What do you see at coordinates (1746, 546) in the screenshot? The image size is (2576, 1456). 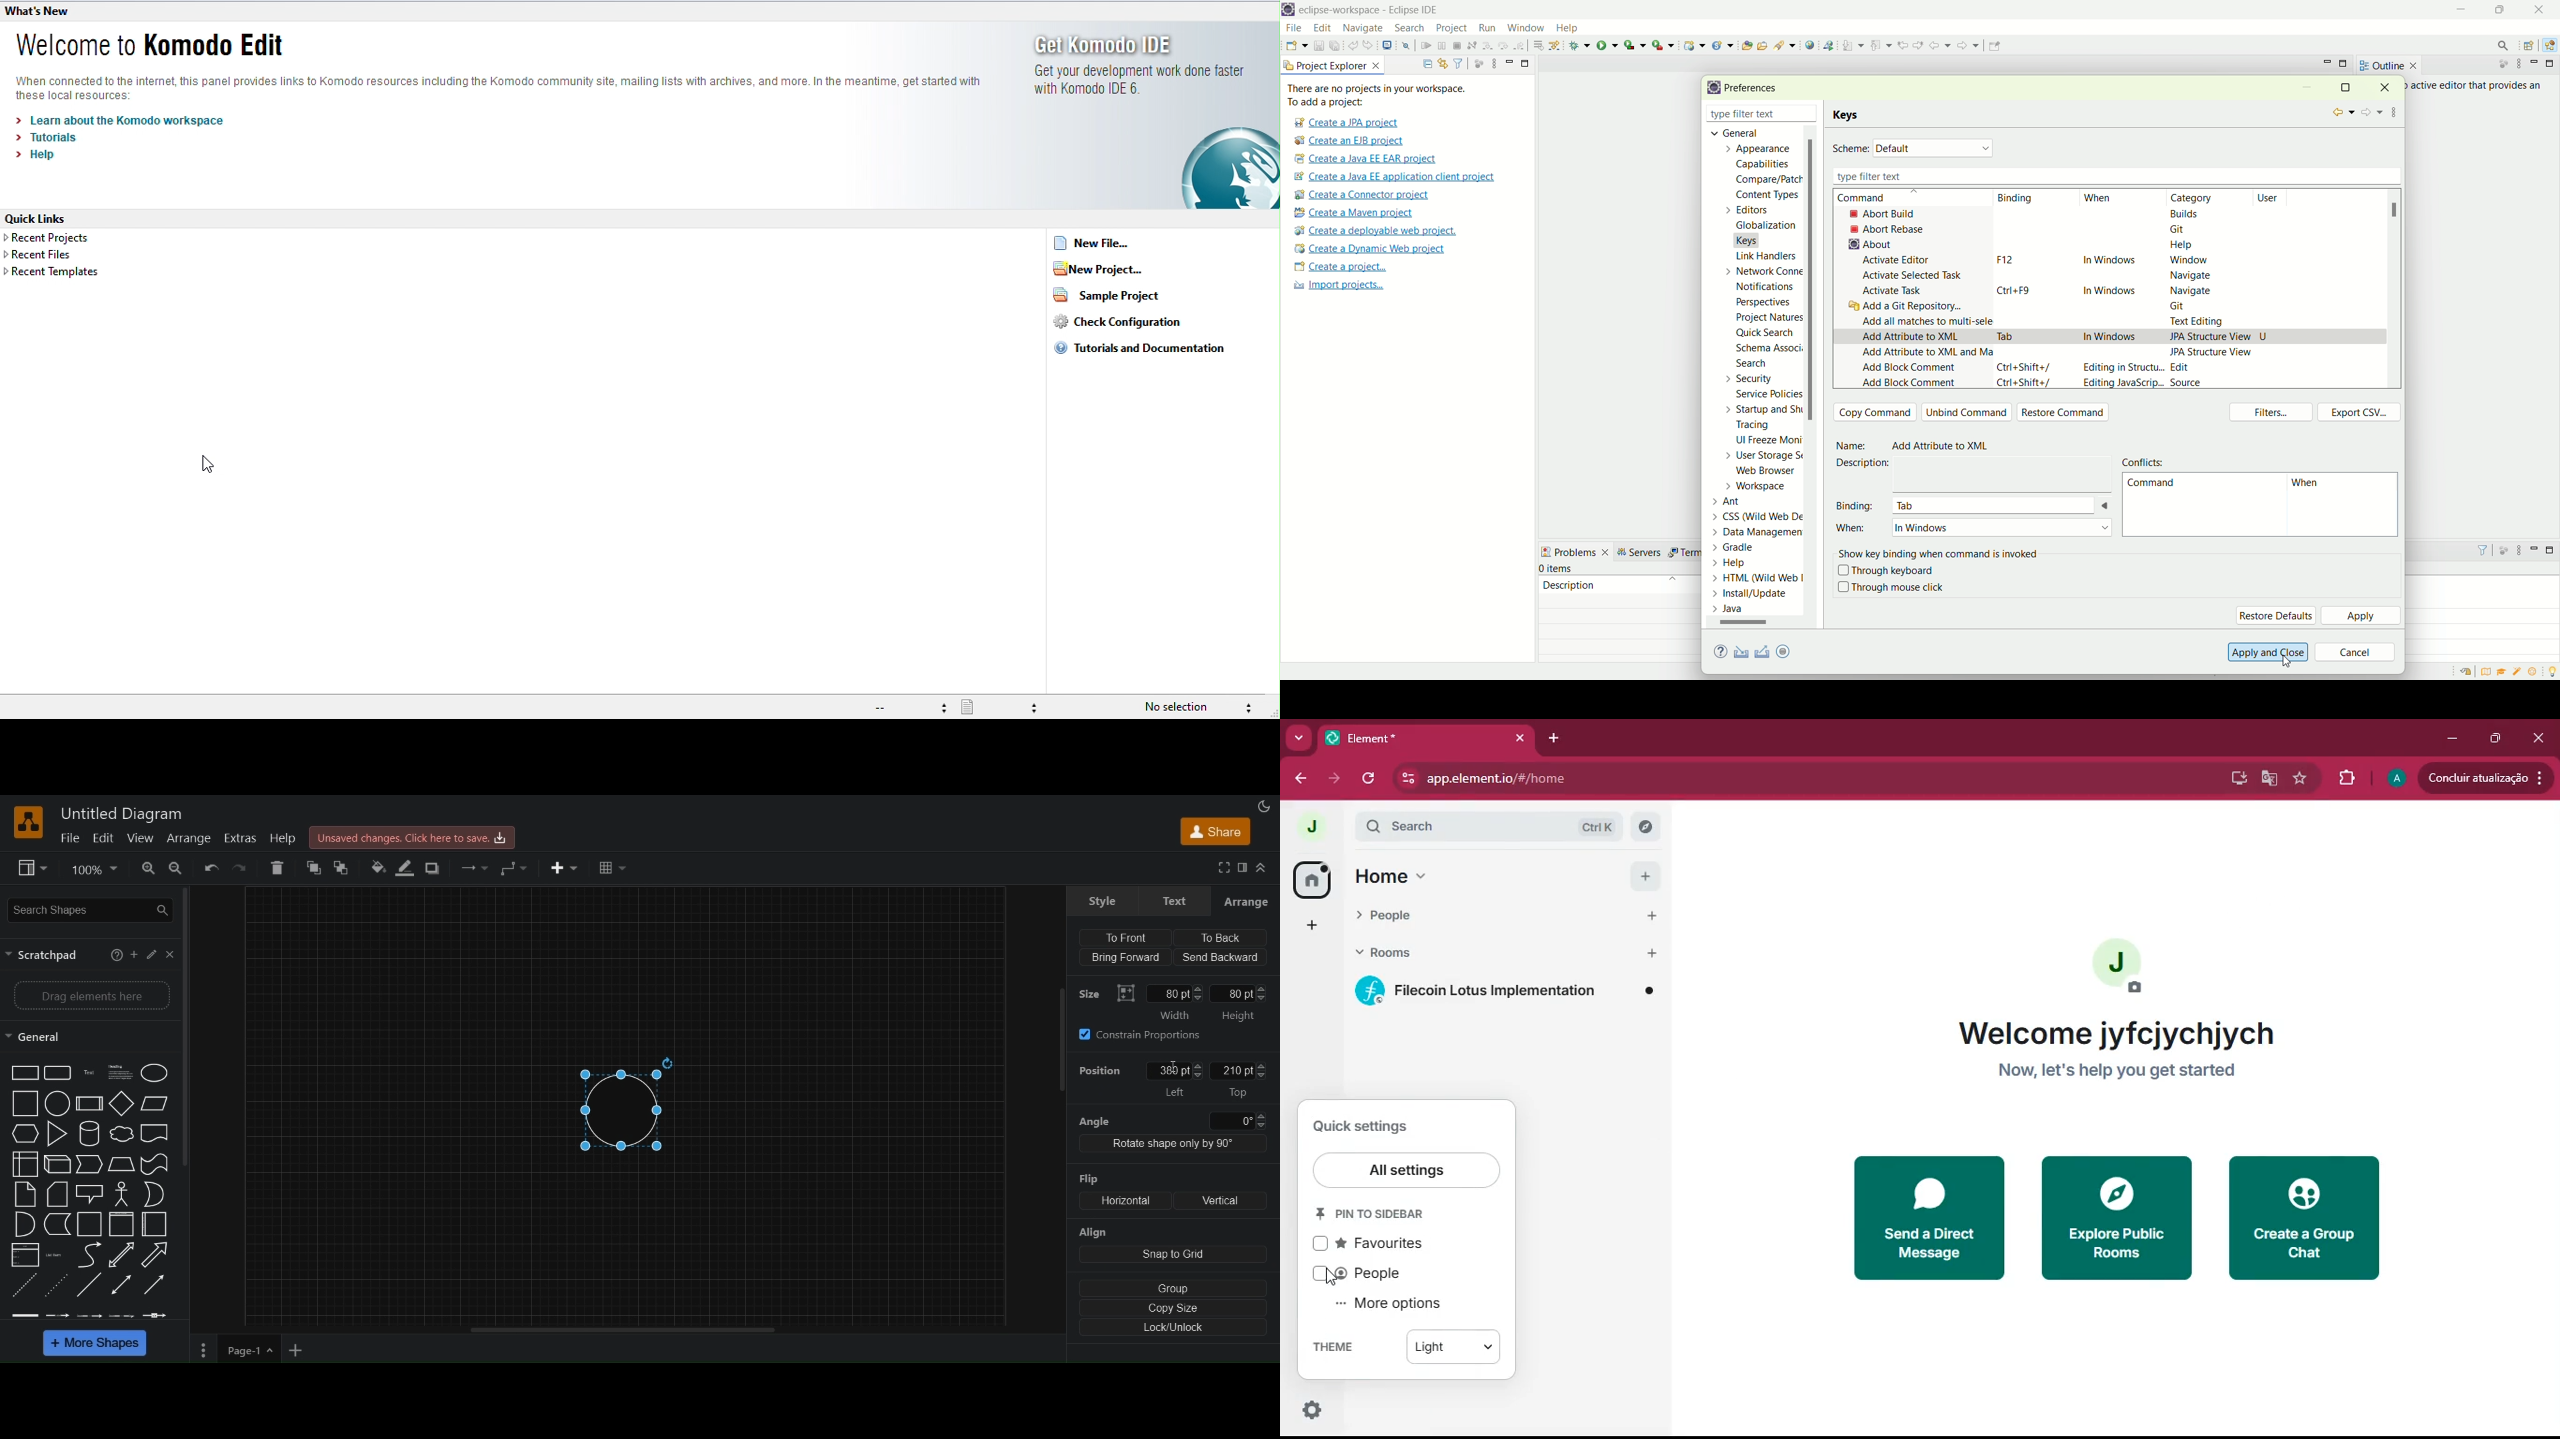 I see `Gradle` at bounding box center [1746, 546].